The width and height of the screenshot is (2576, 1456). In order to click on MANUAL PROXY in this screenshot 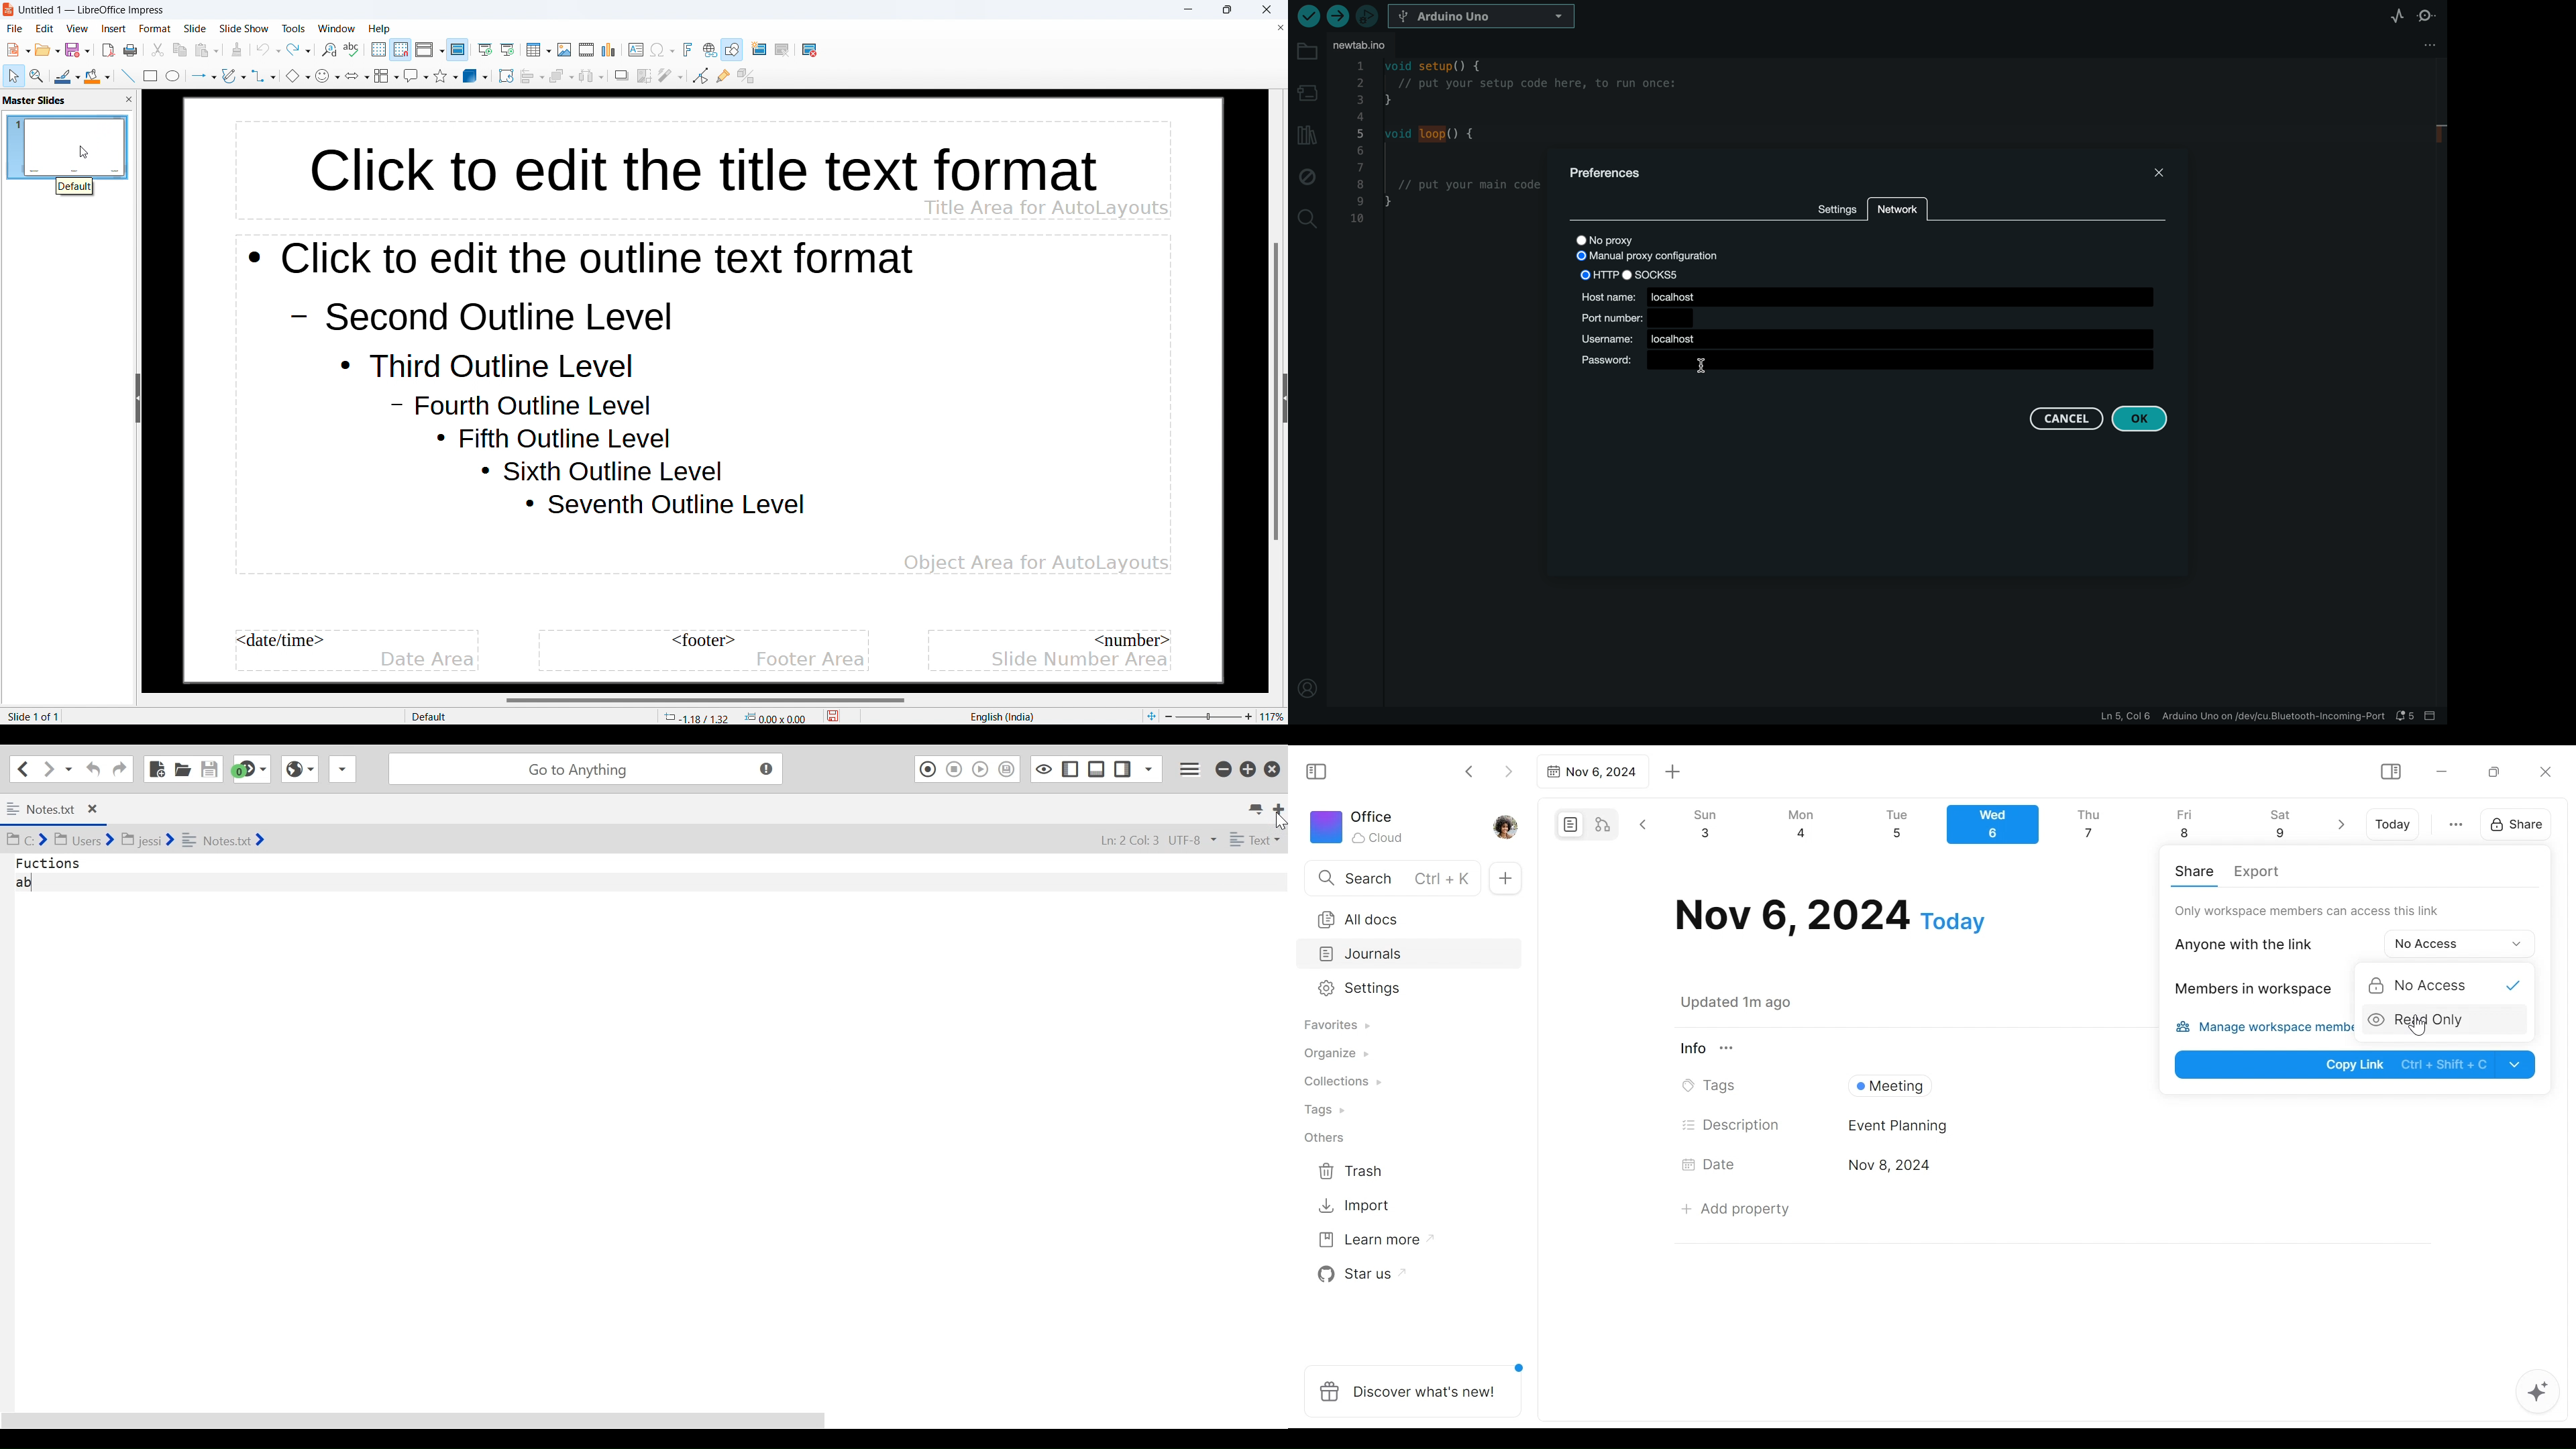, I will do `click(1645, 257)`.